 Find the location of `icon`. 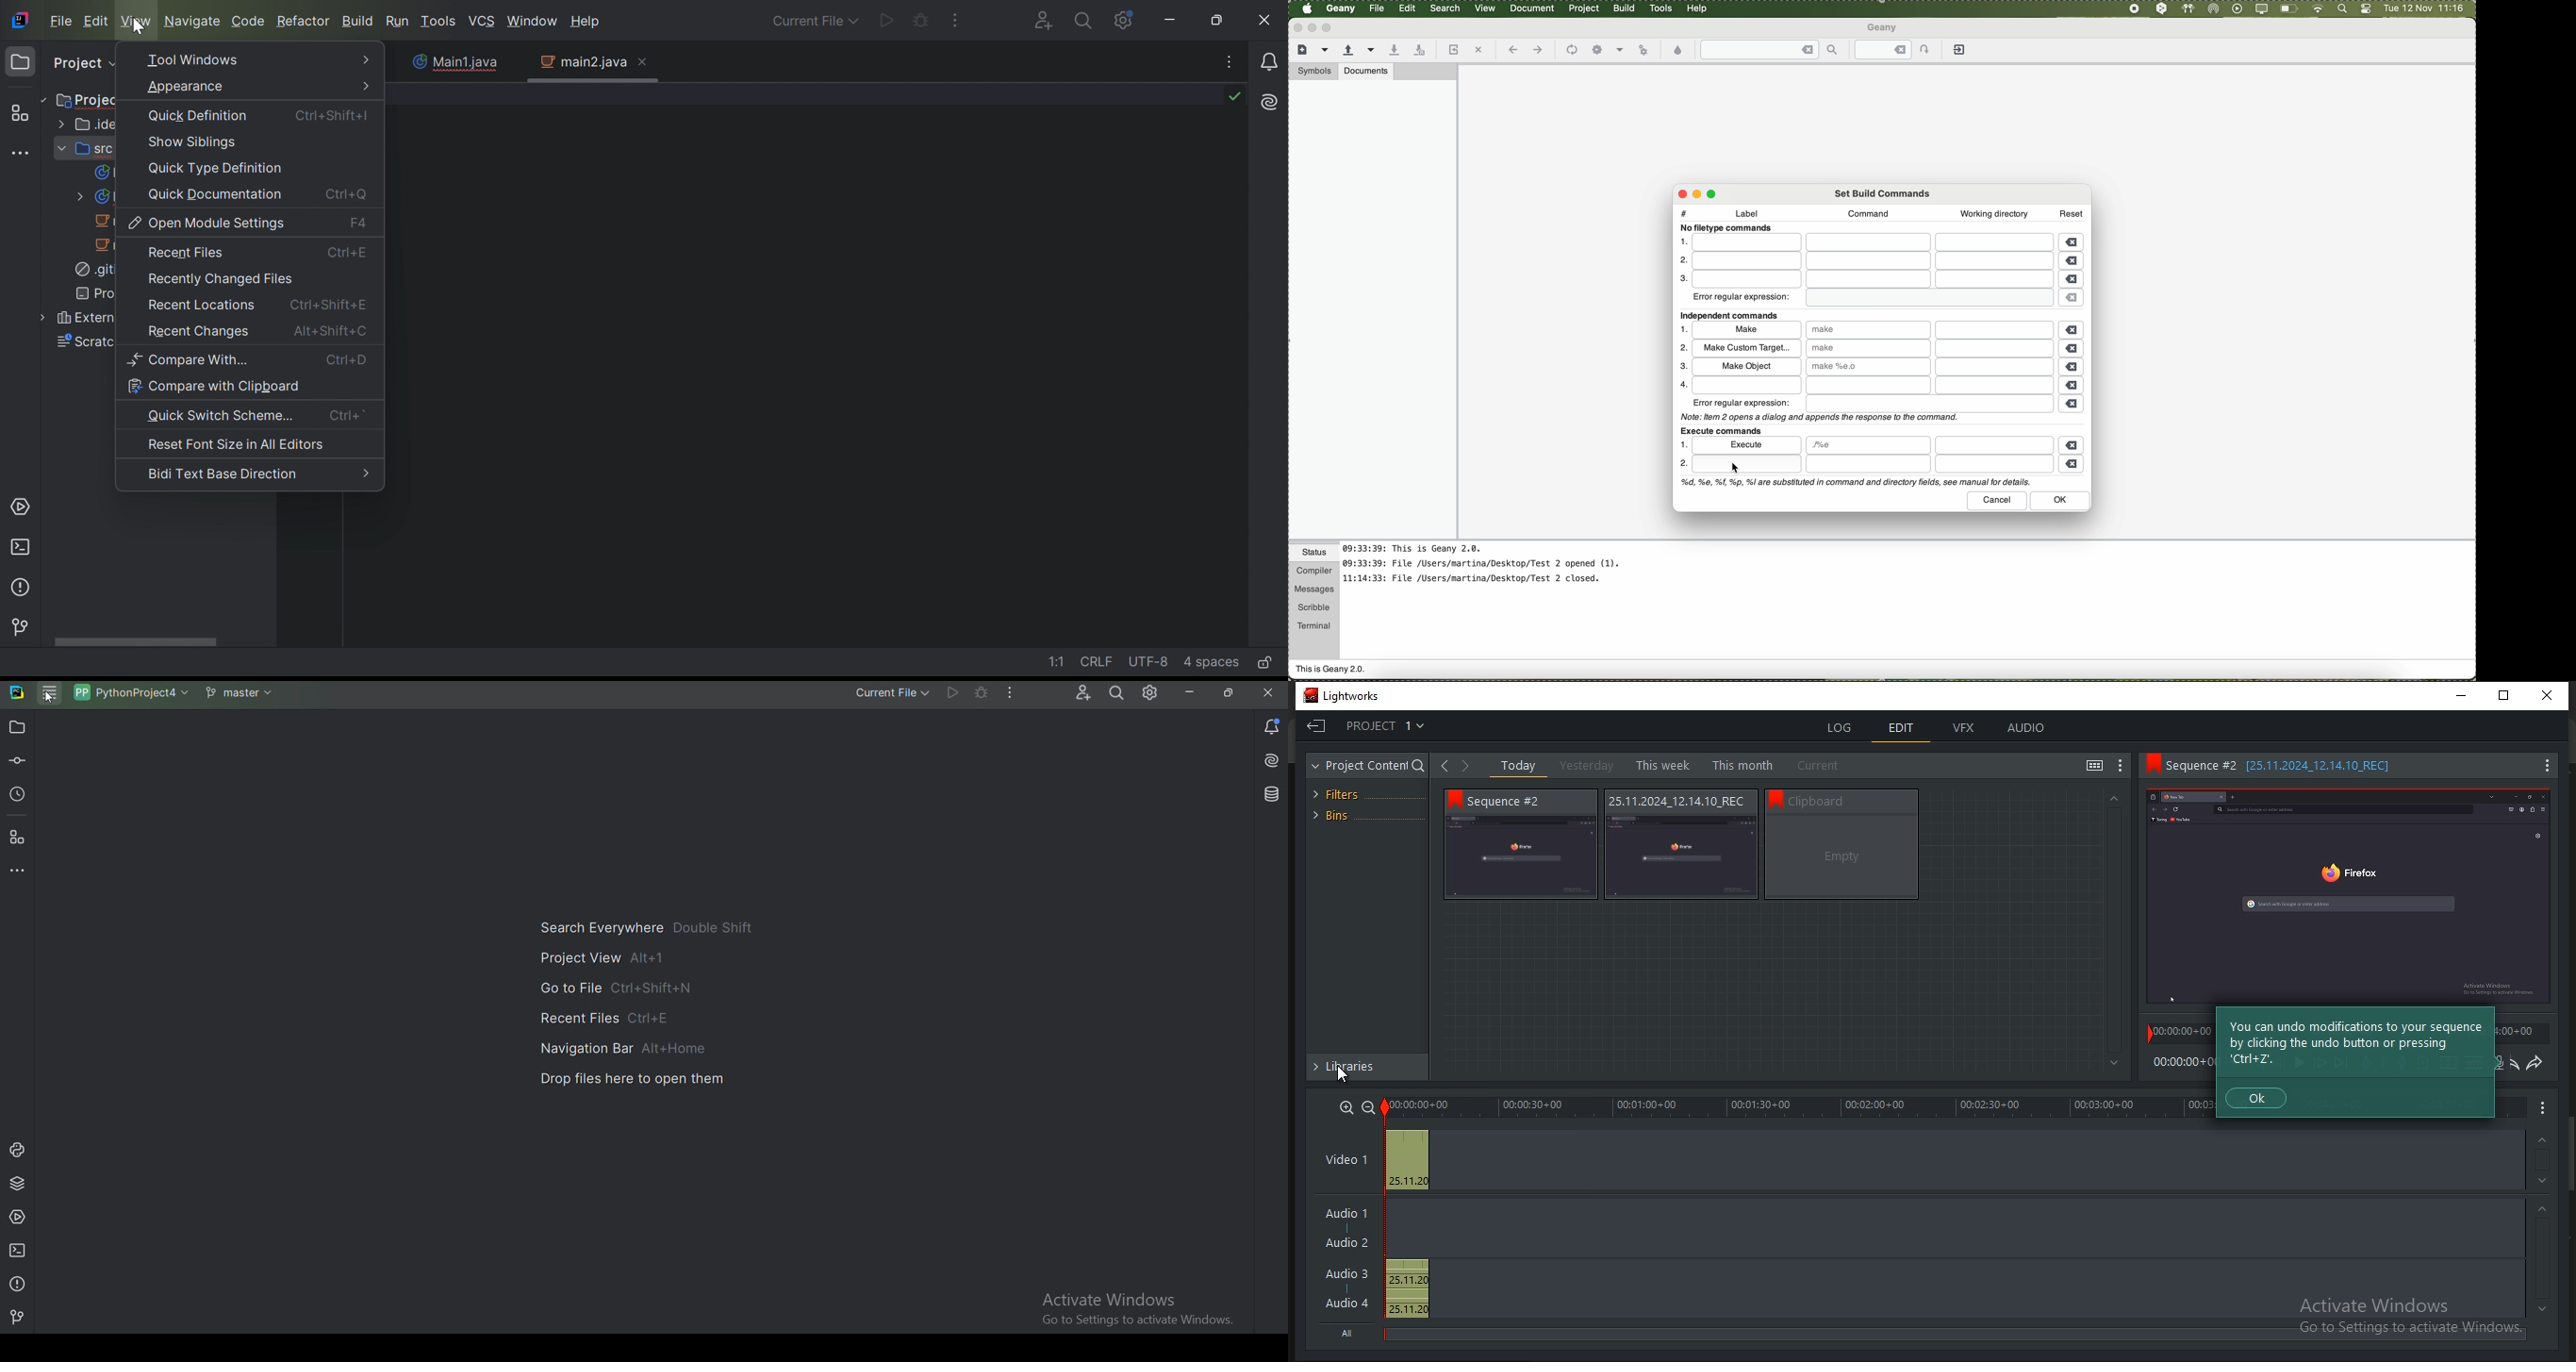

icon is located at coordinates (1570, 51).